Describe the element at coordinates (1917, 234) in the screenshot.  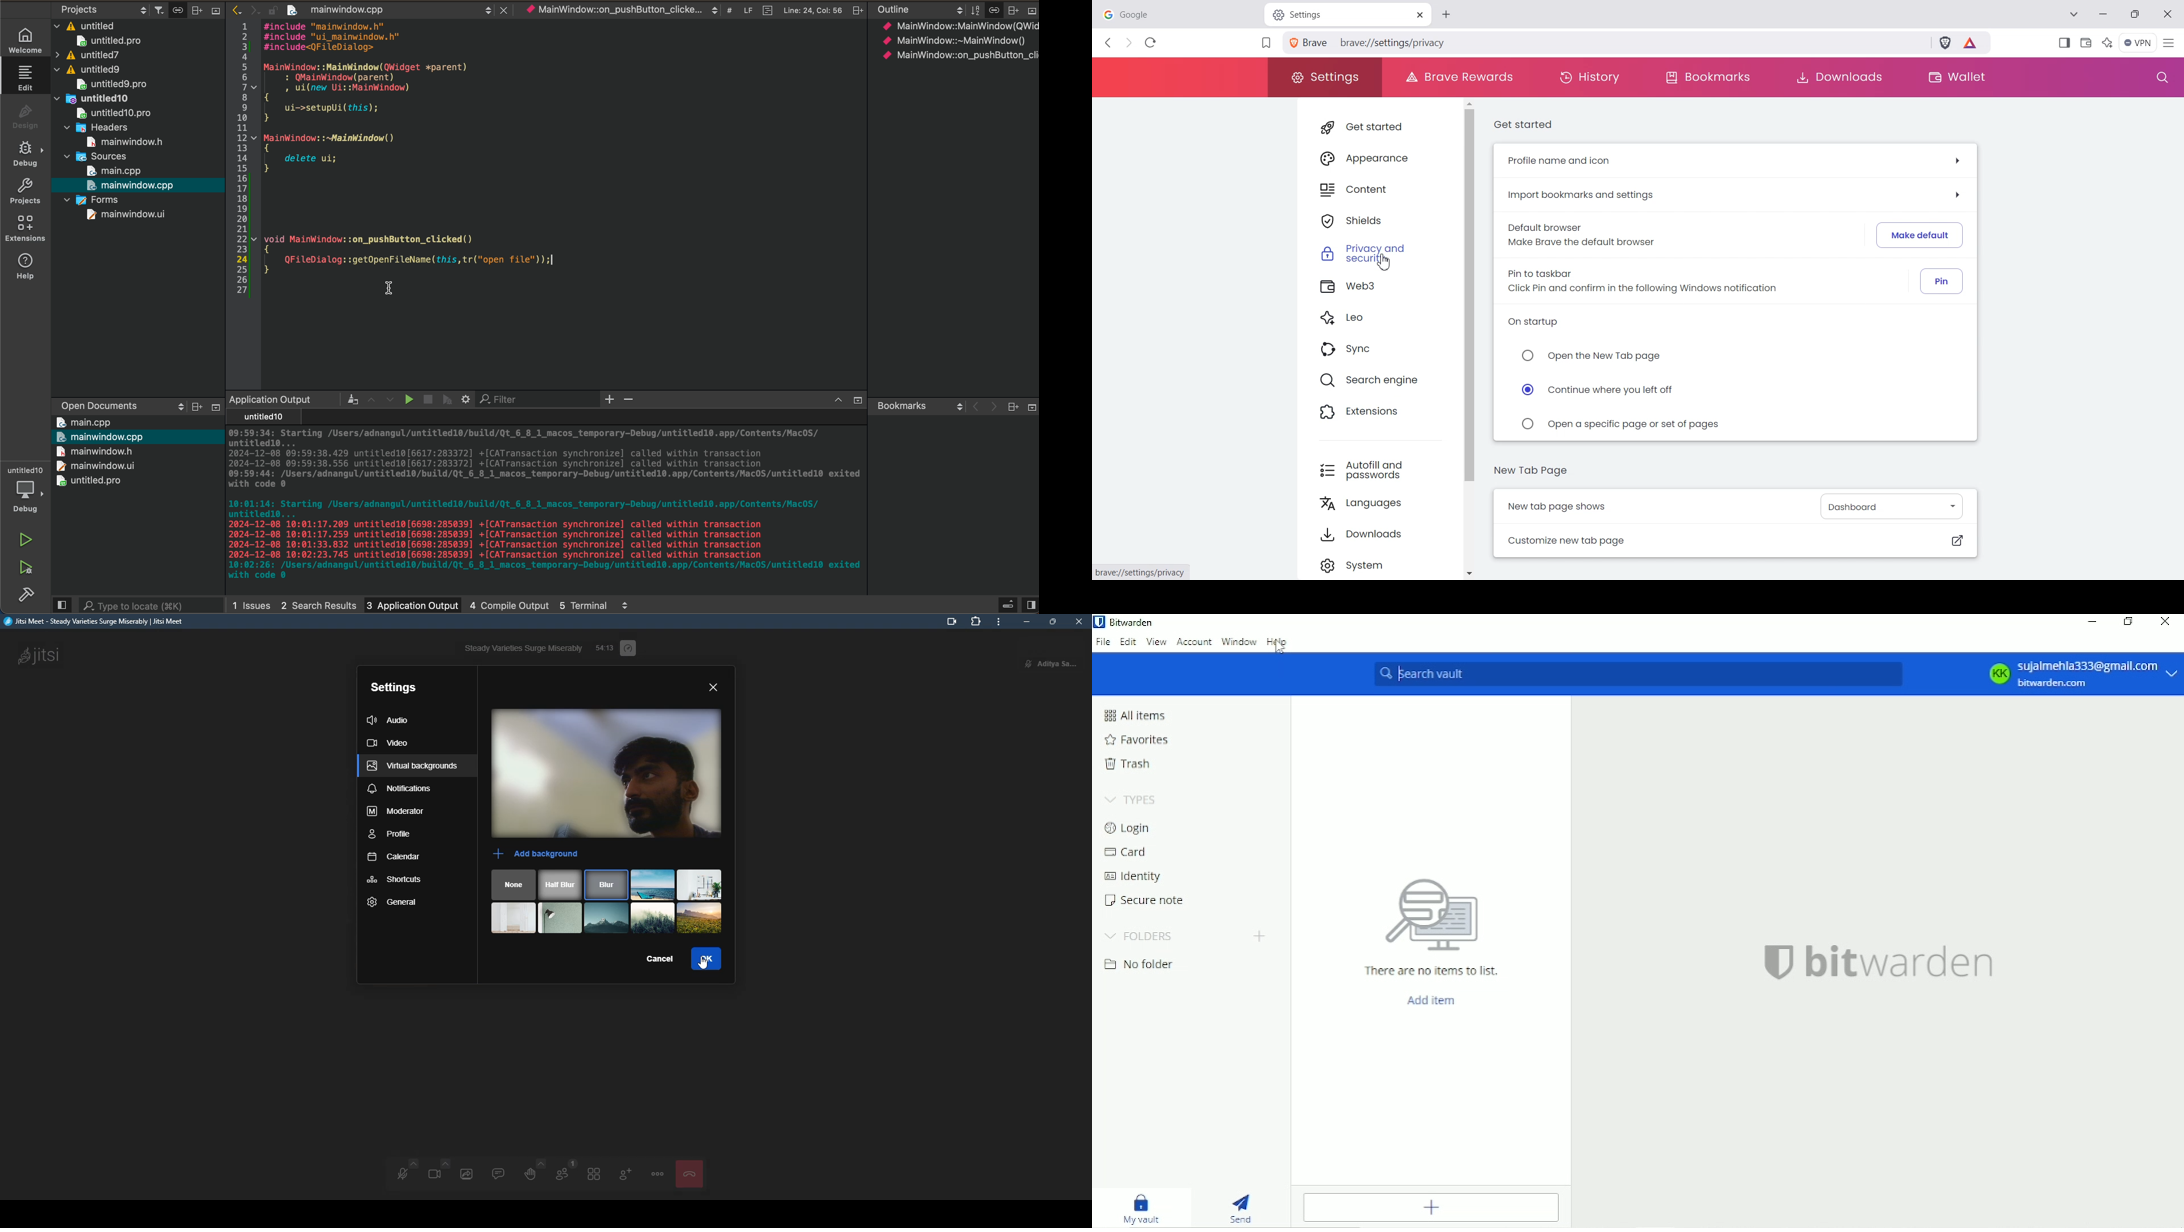
I see `make default` at that location.